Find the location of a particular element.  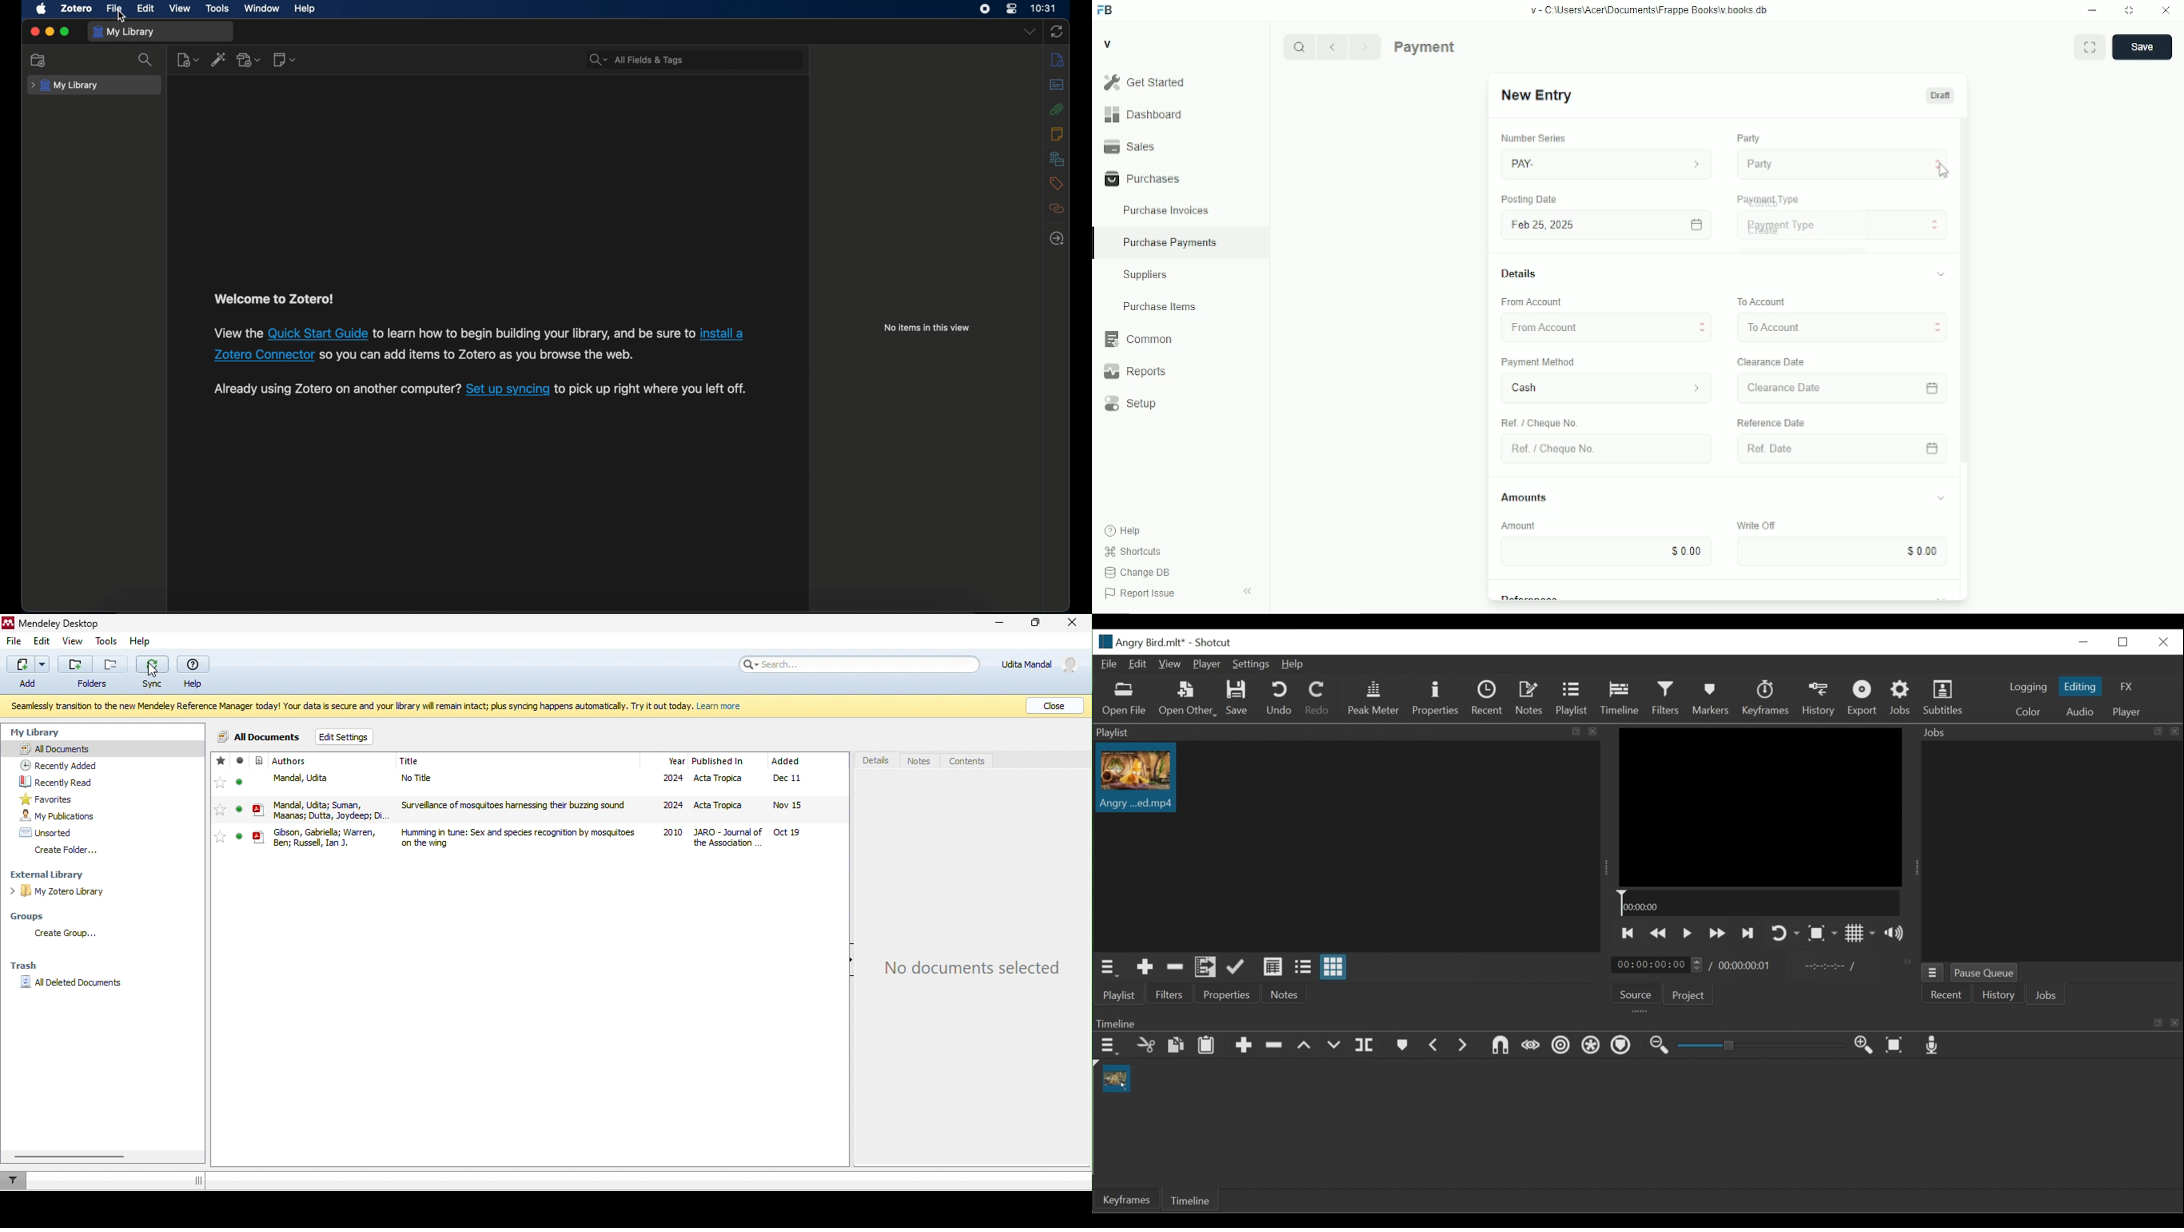

Ripple all tracks is located at coordinates (1592, 1046).